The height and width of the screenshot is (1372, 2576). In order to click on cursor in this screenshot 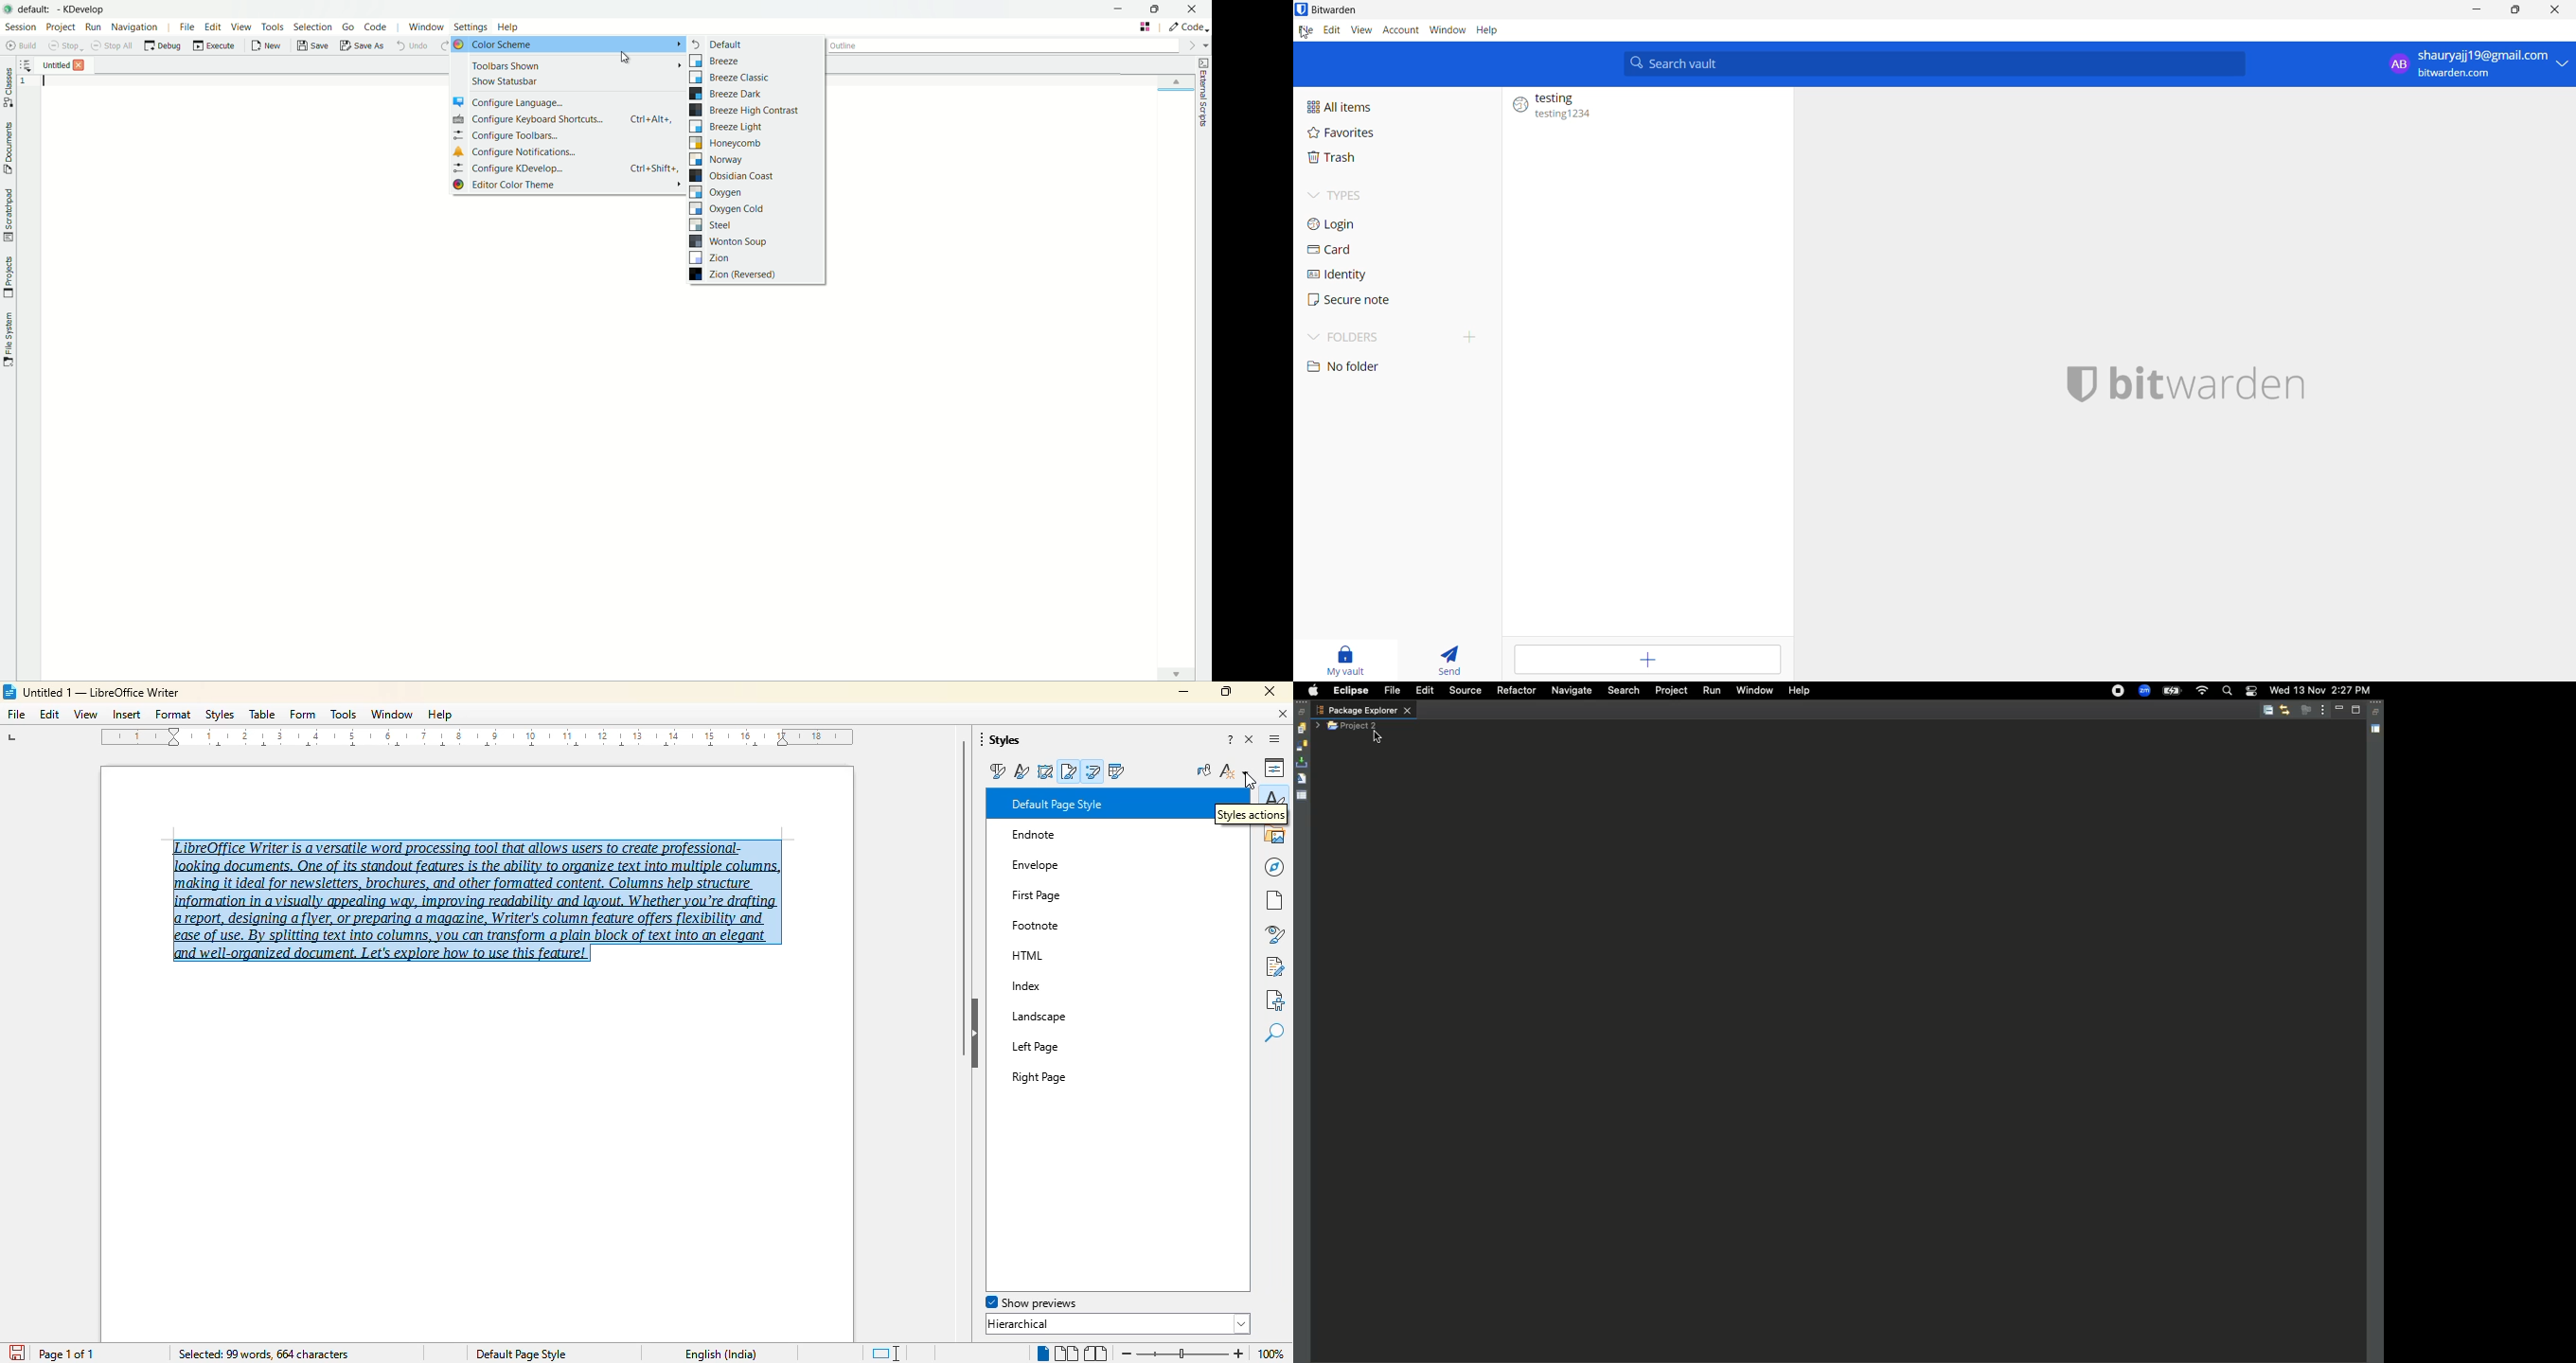, I will do `click(2554, 11)`.